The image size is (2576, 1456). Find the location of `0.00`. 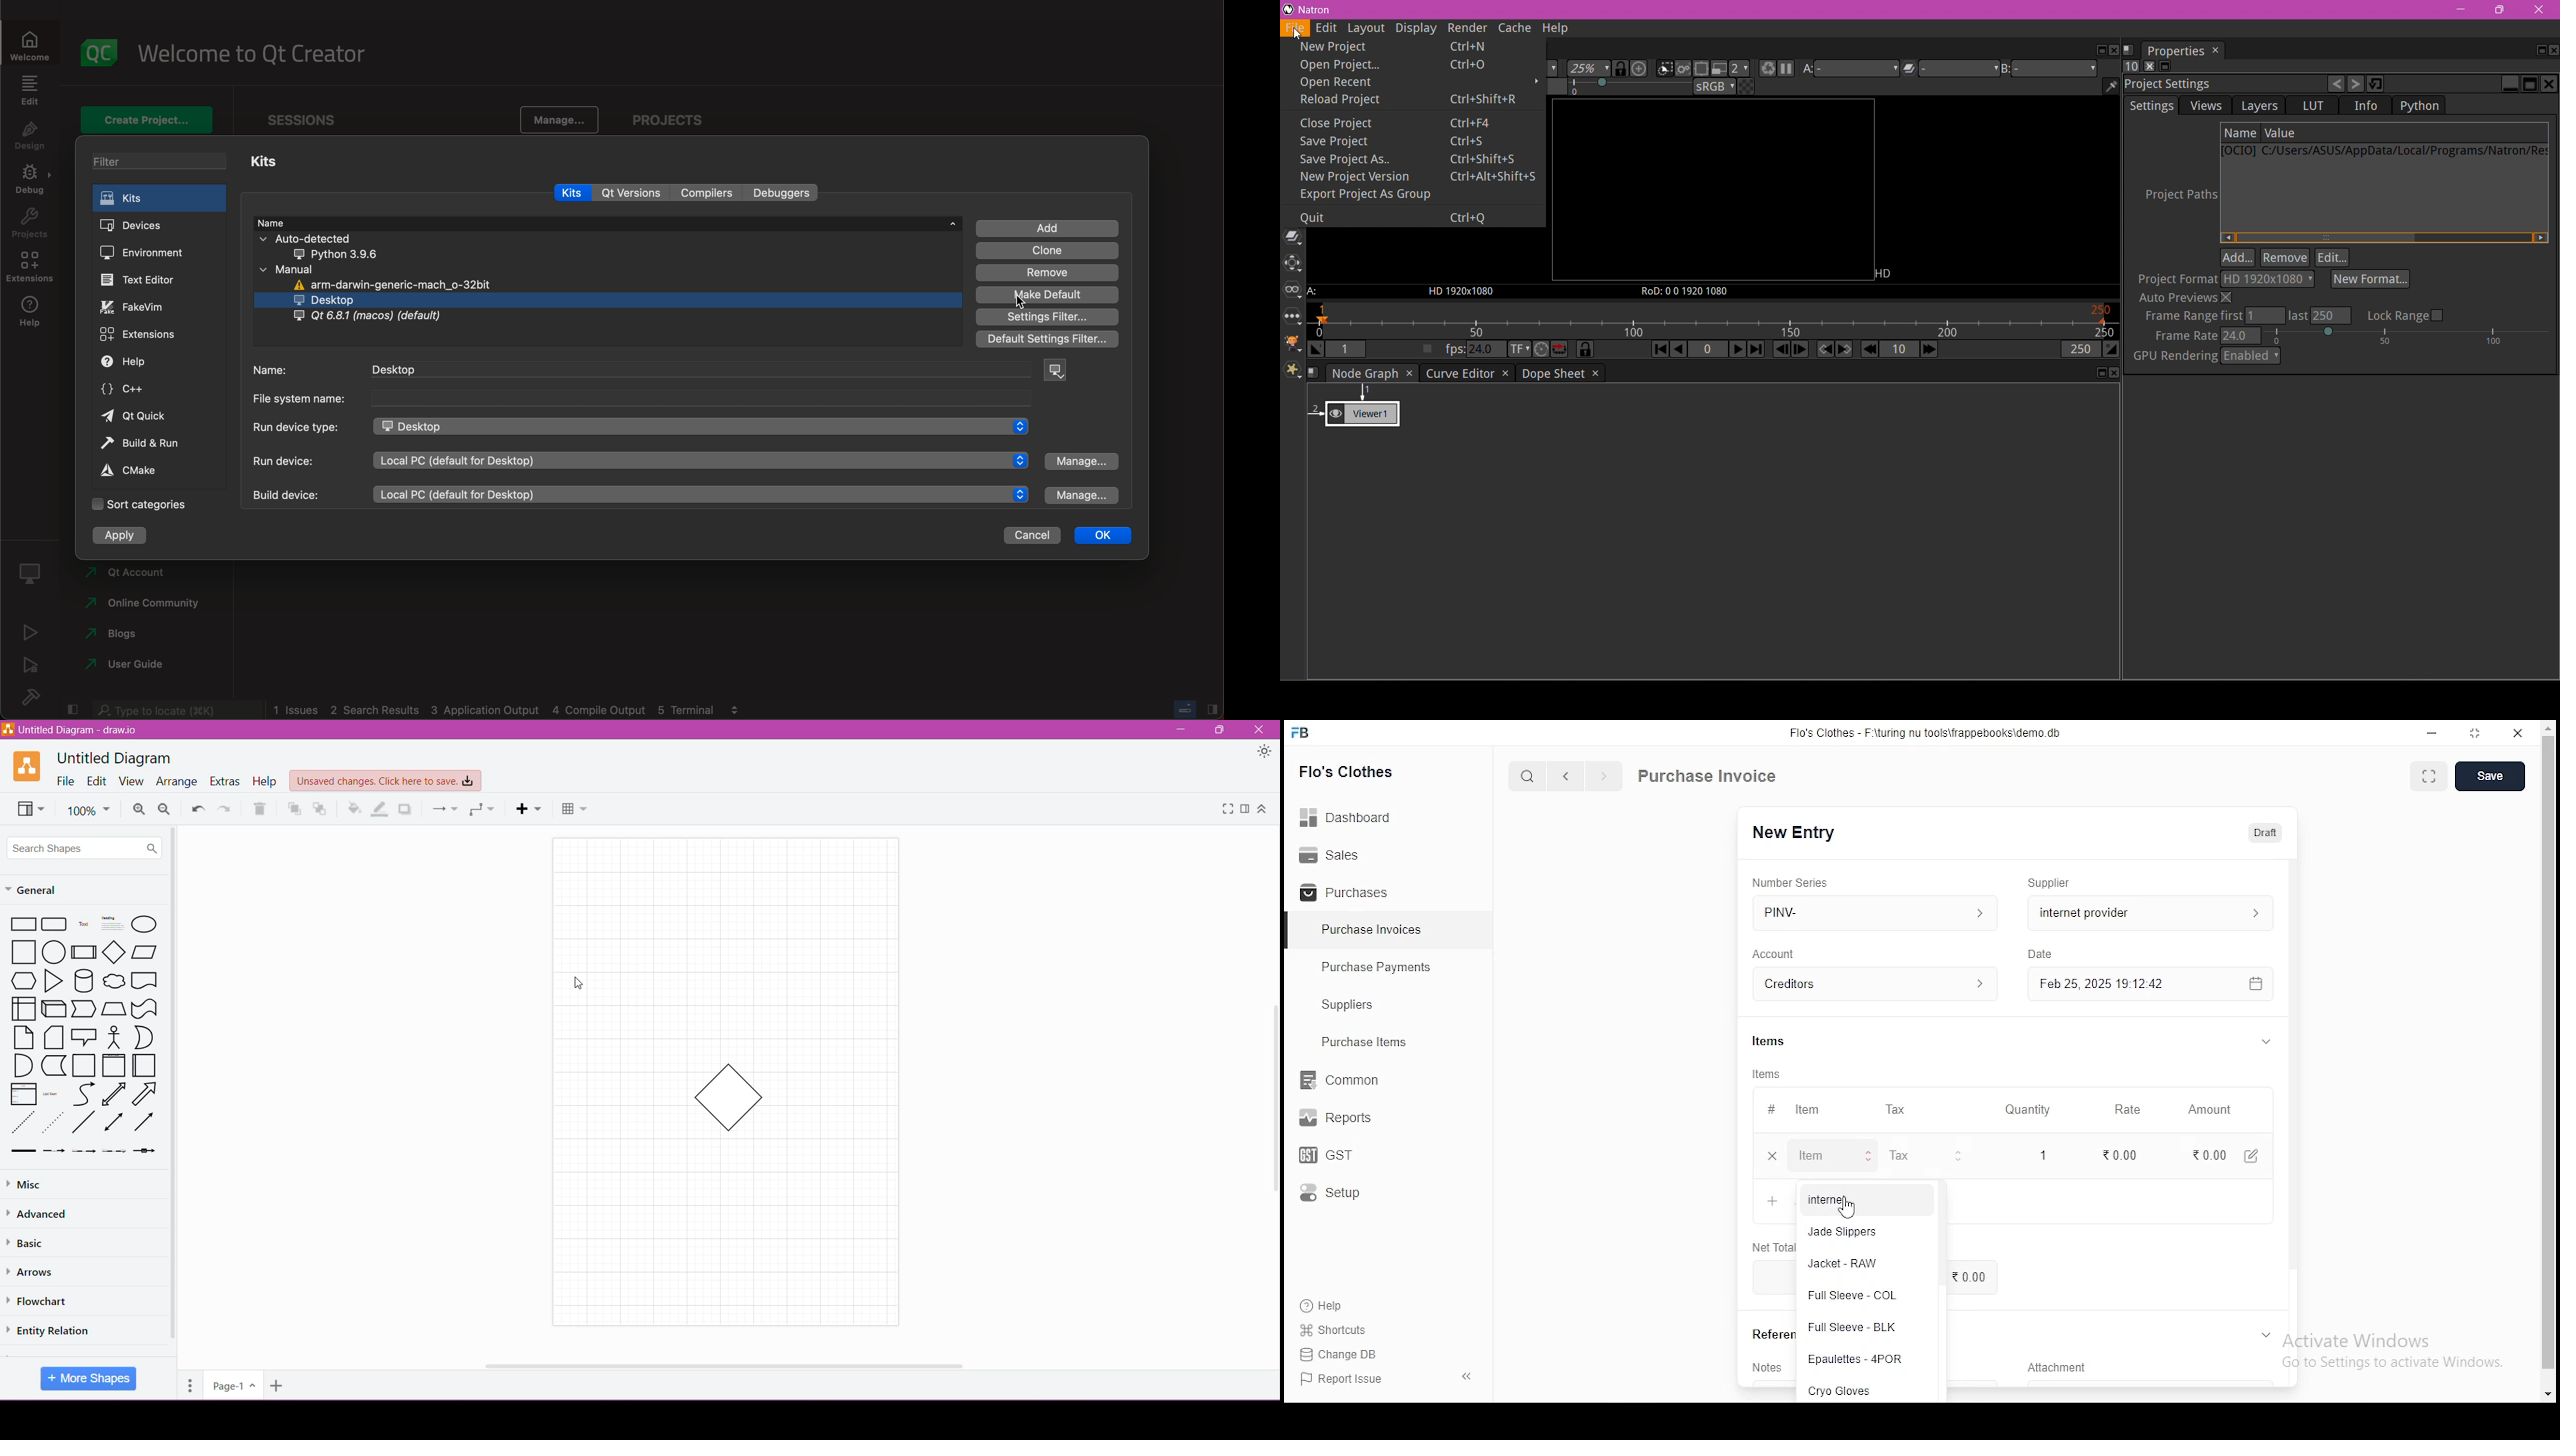

0.00 is located at coordinates (2123, 1154).